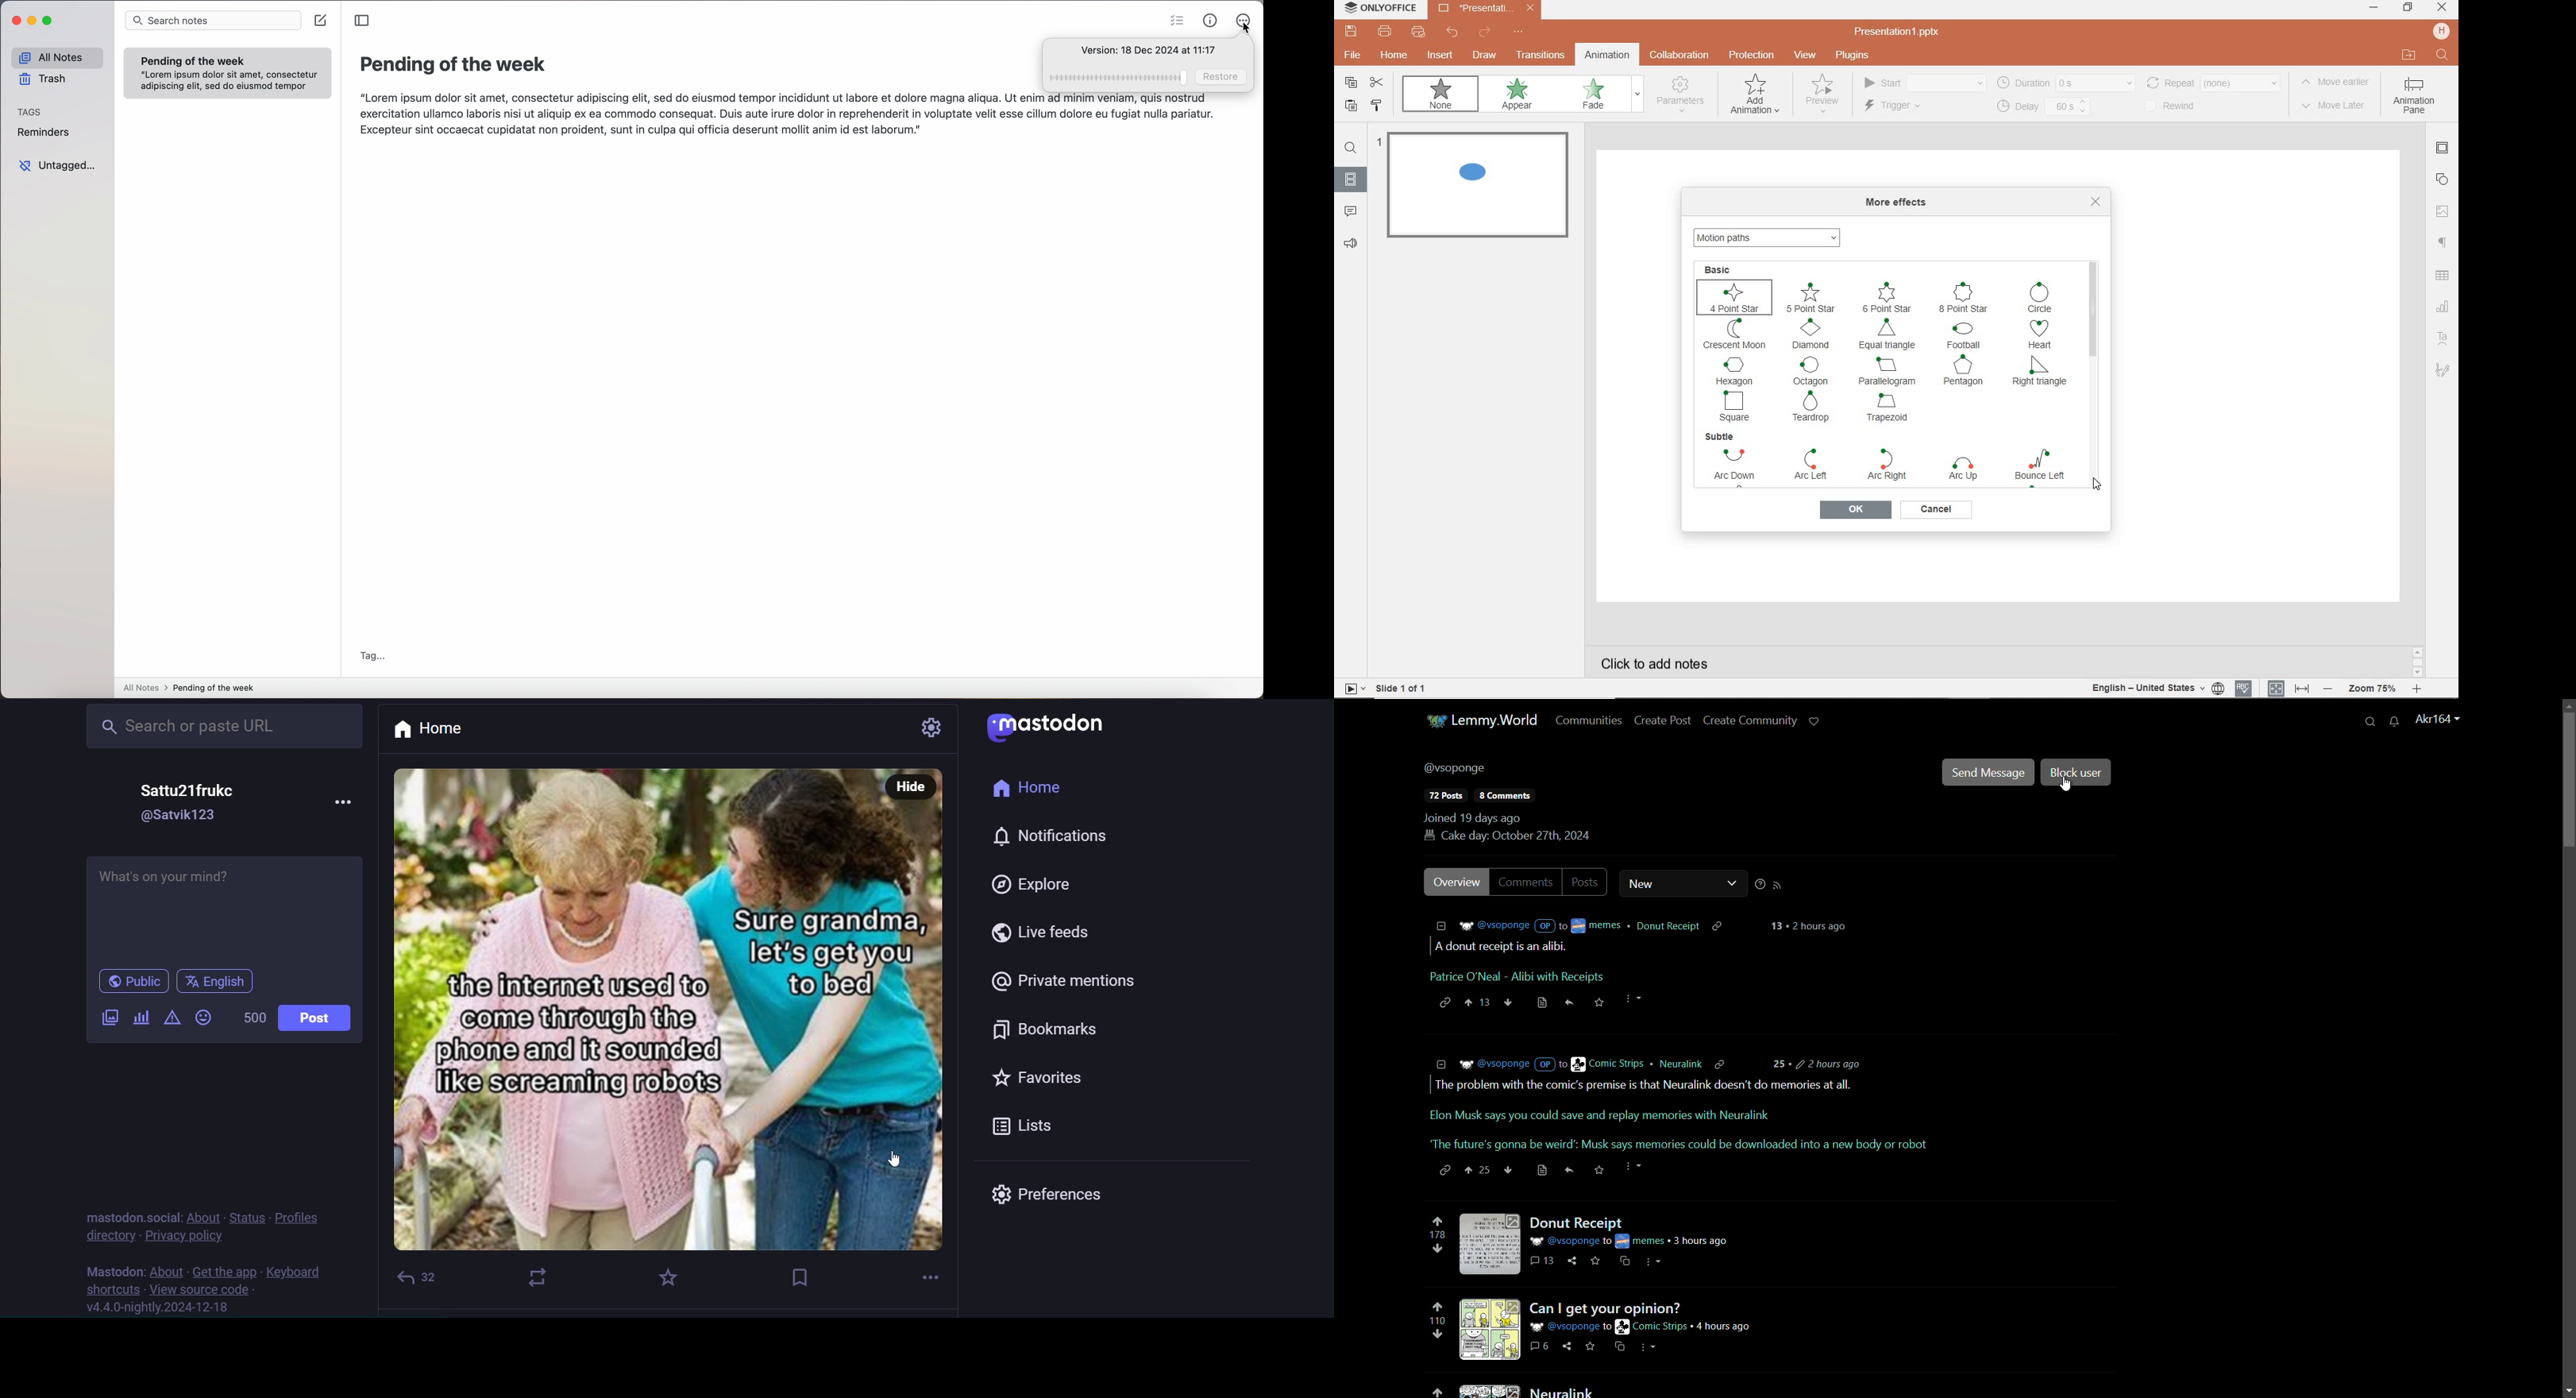 Image resolution: width=2576 pixels, height=1400 pixels. Describe the element at coordinates (1487, 9) in the screenshot. I see `file name` at that location.